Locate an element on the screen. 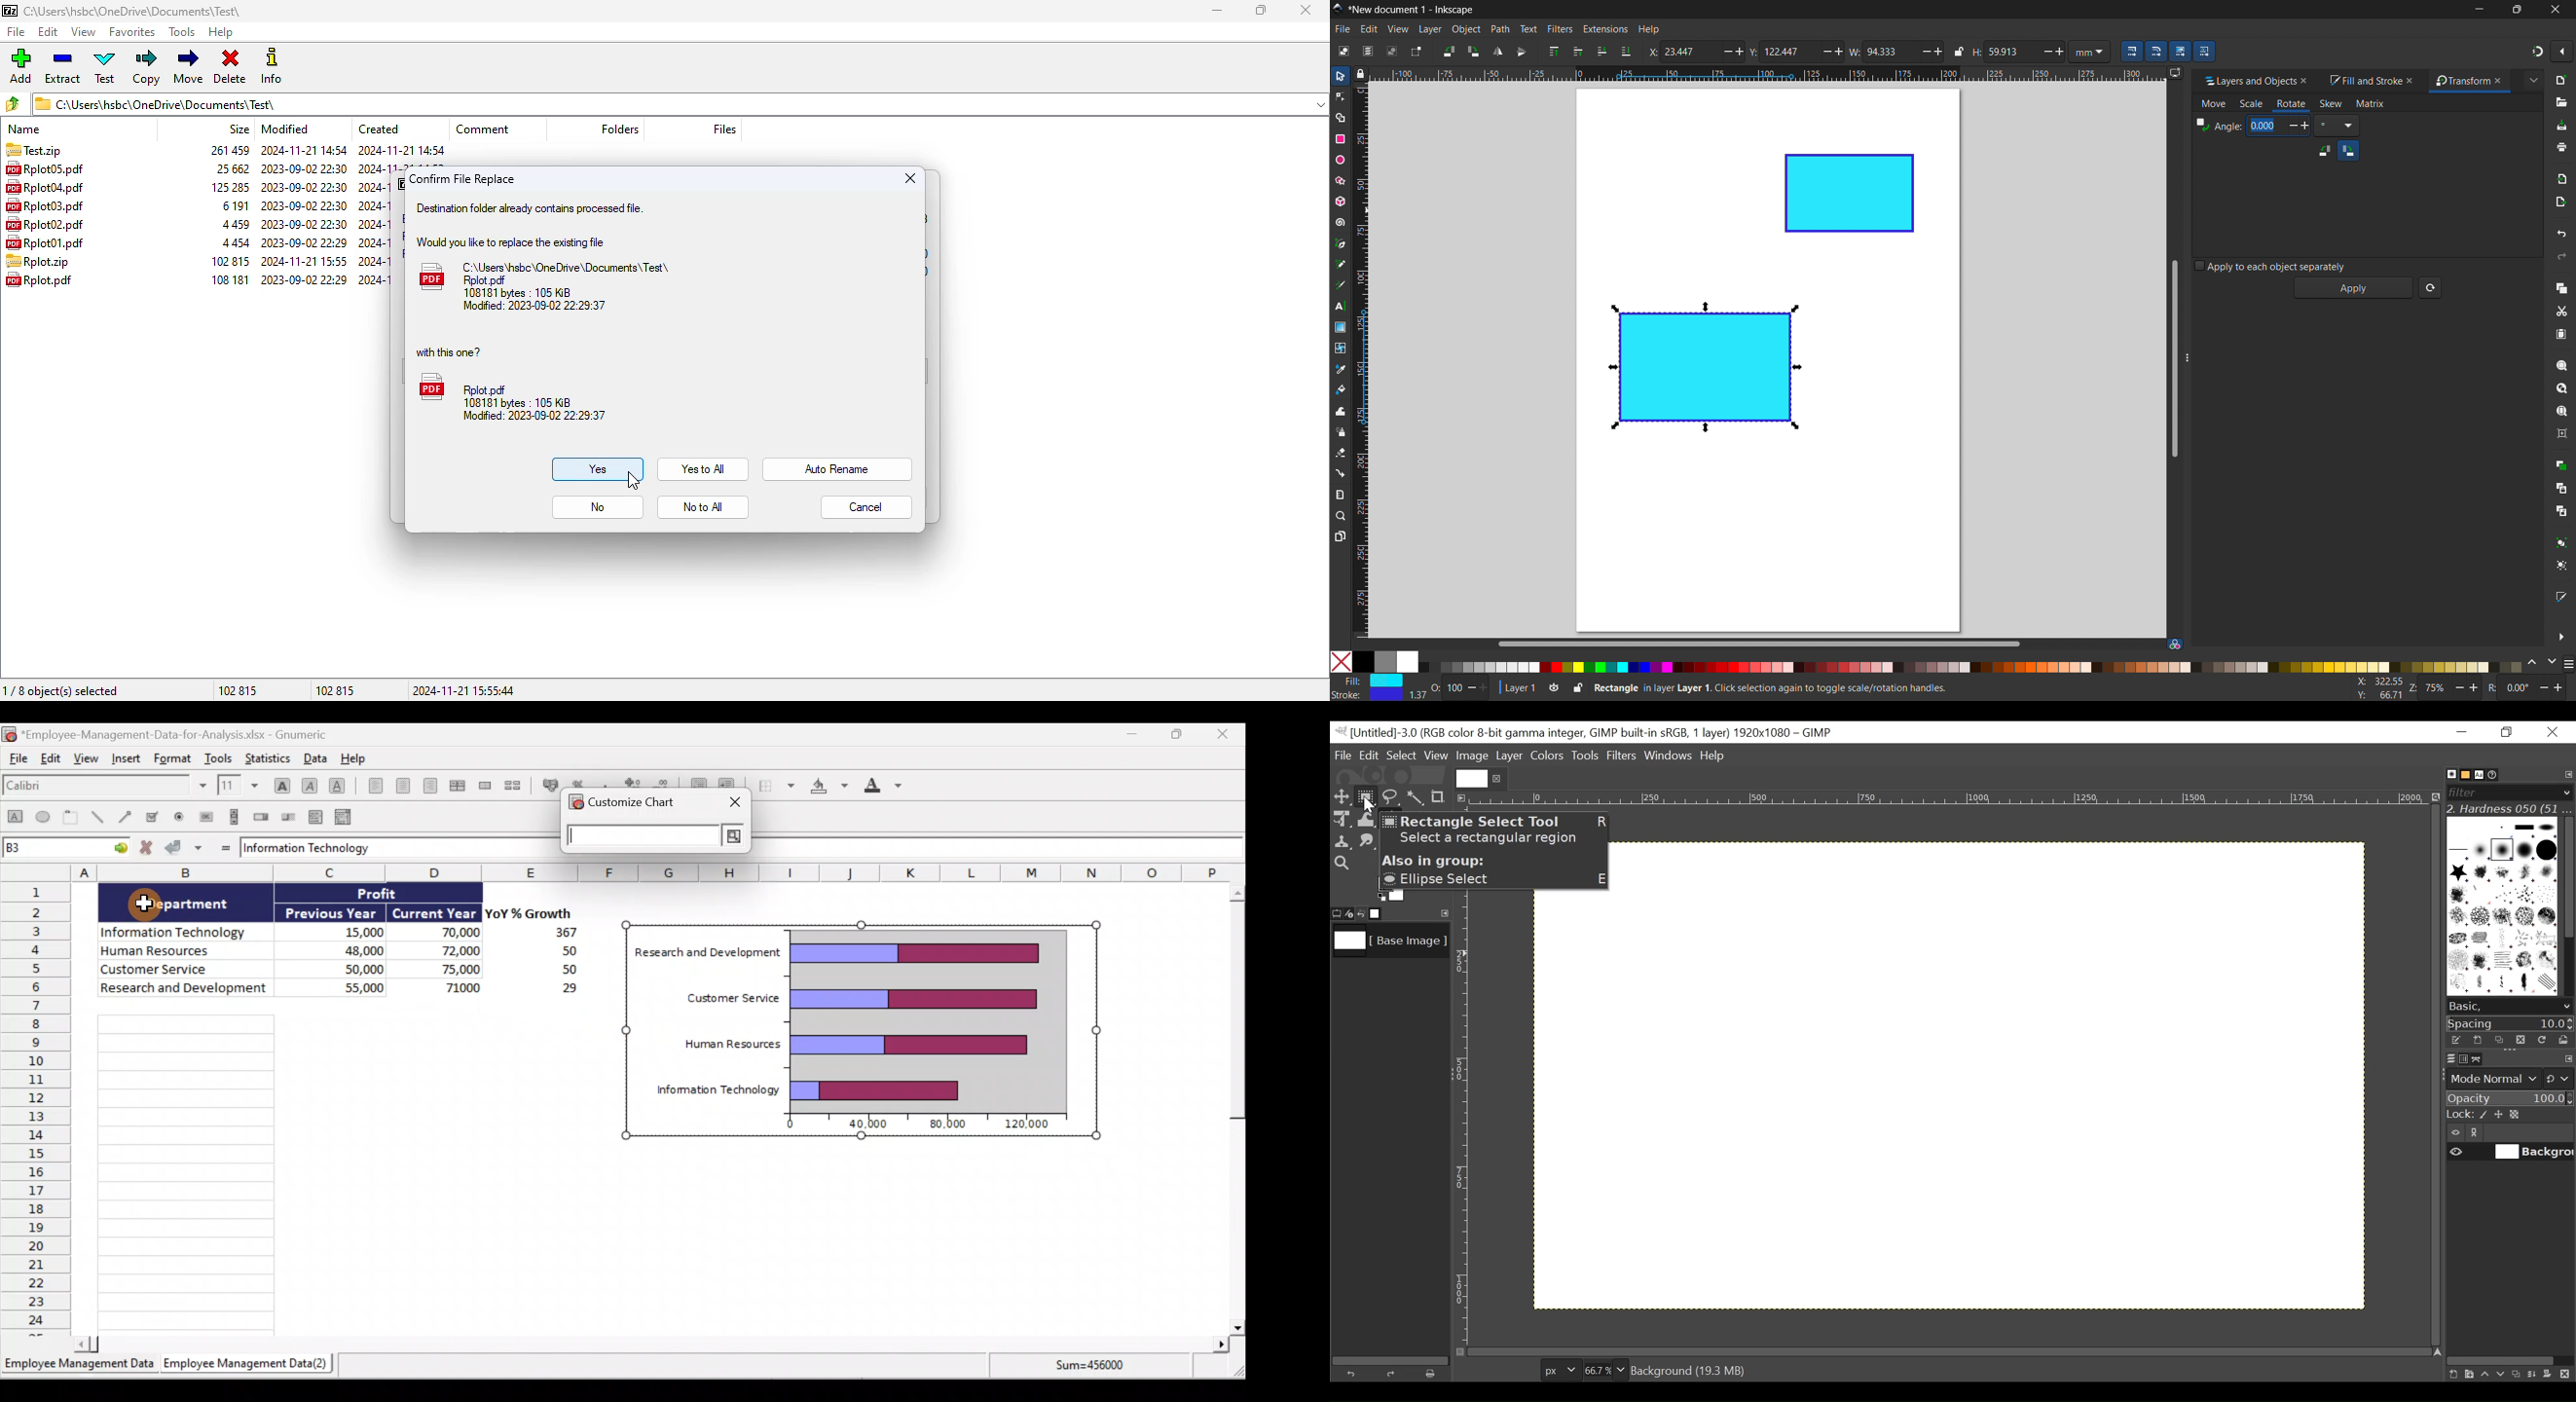 The height and width of the screenshot is (1428, 2576). displayy options is located at coordinates (2174, 73).